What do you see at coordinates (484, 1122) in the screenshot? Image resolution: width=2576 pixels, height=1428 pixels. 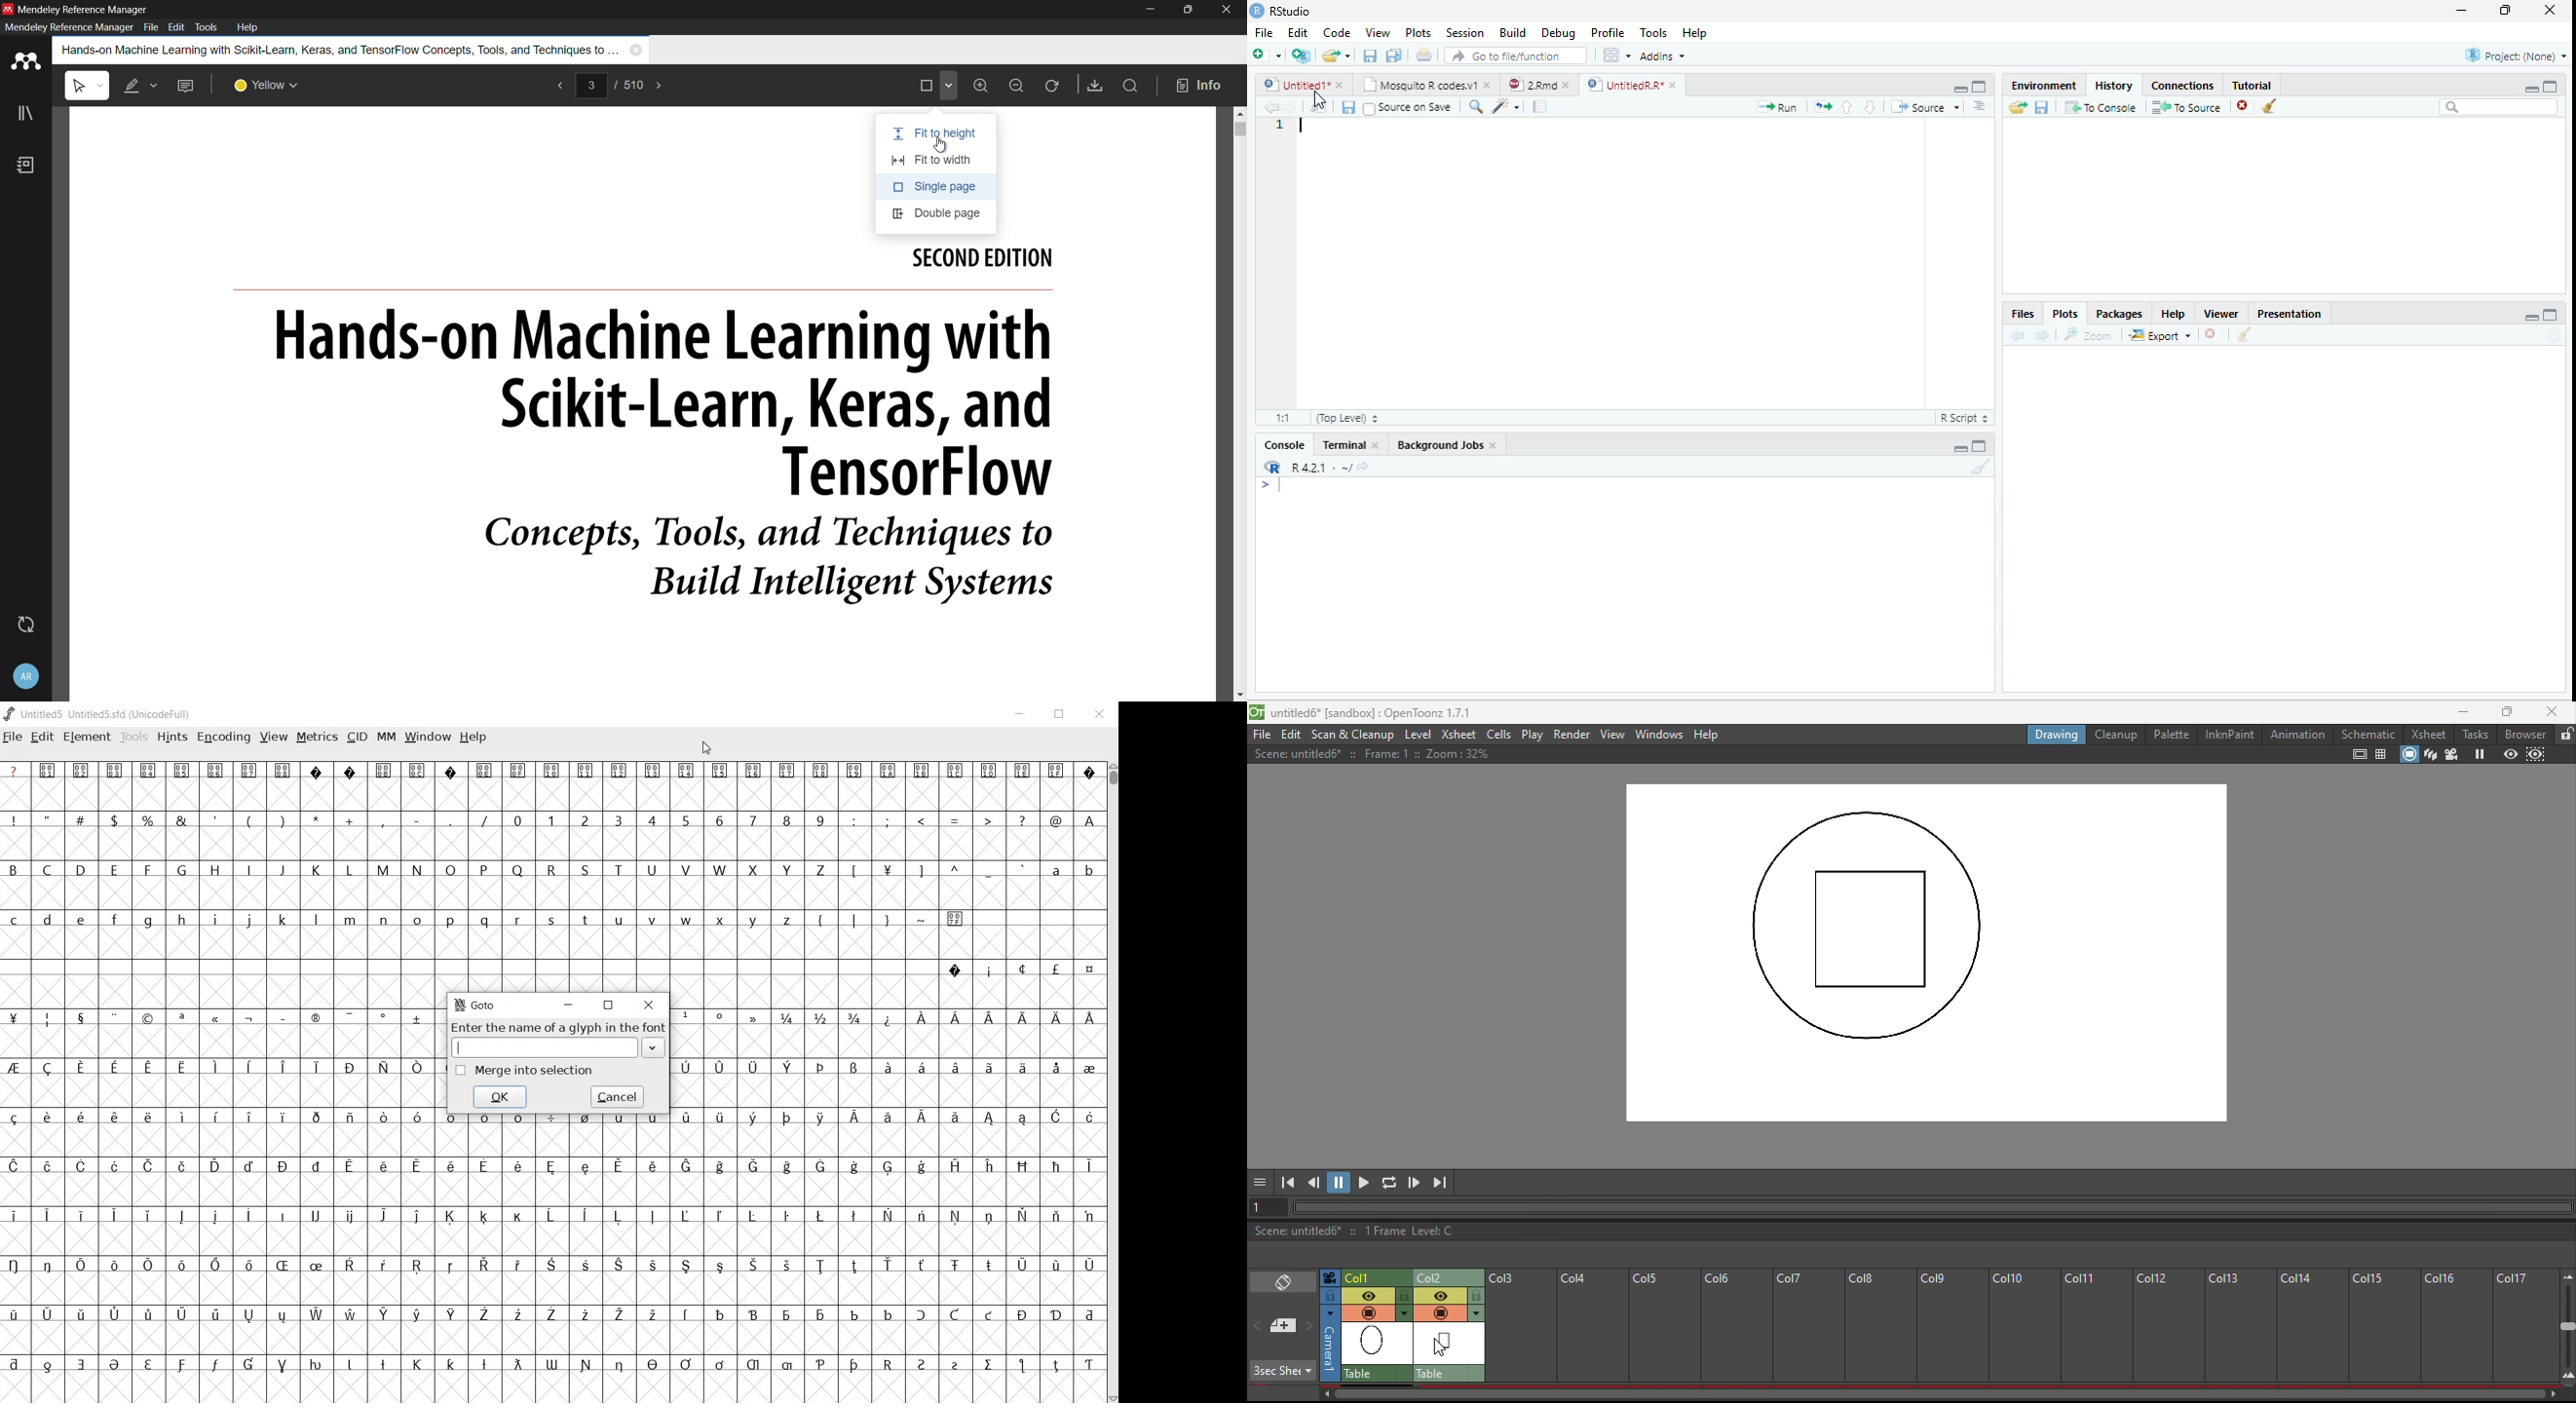 I see `Symbol` at bounding box center [484, 1122].